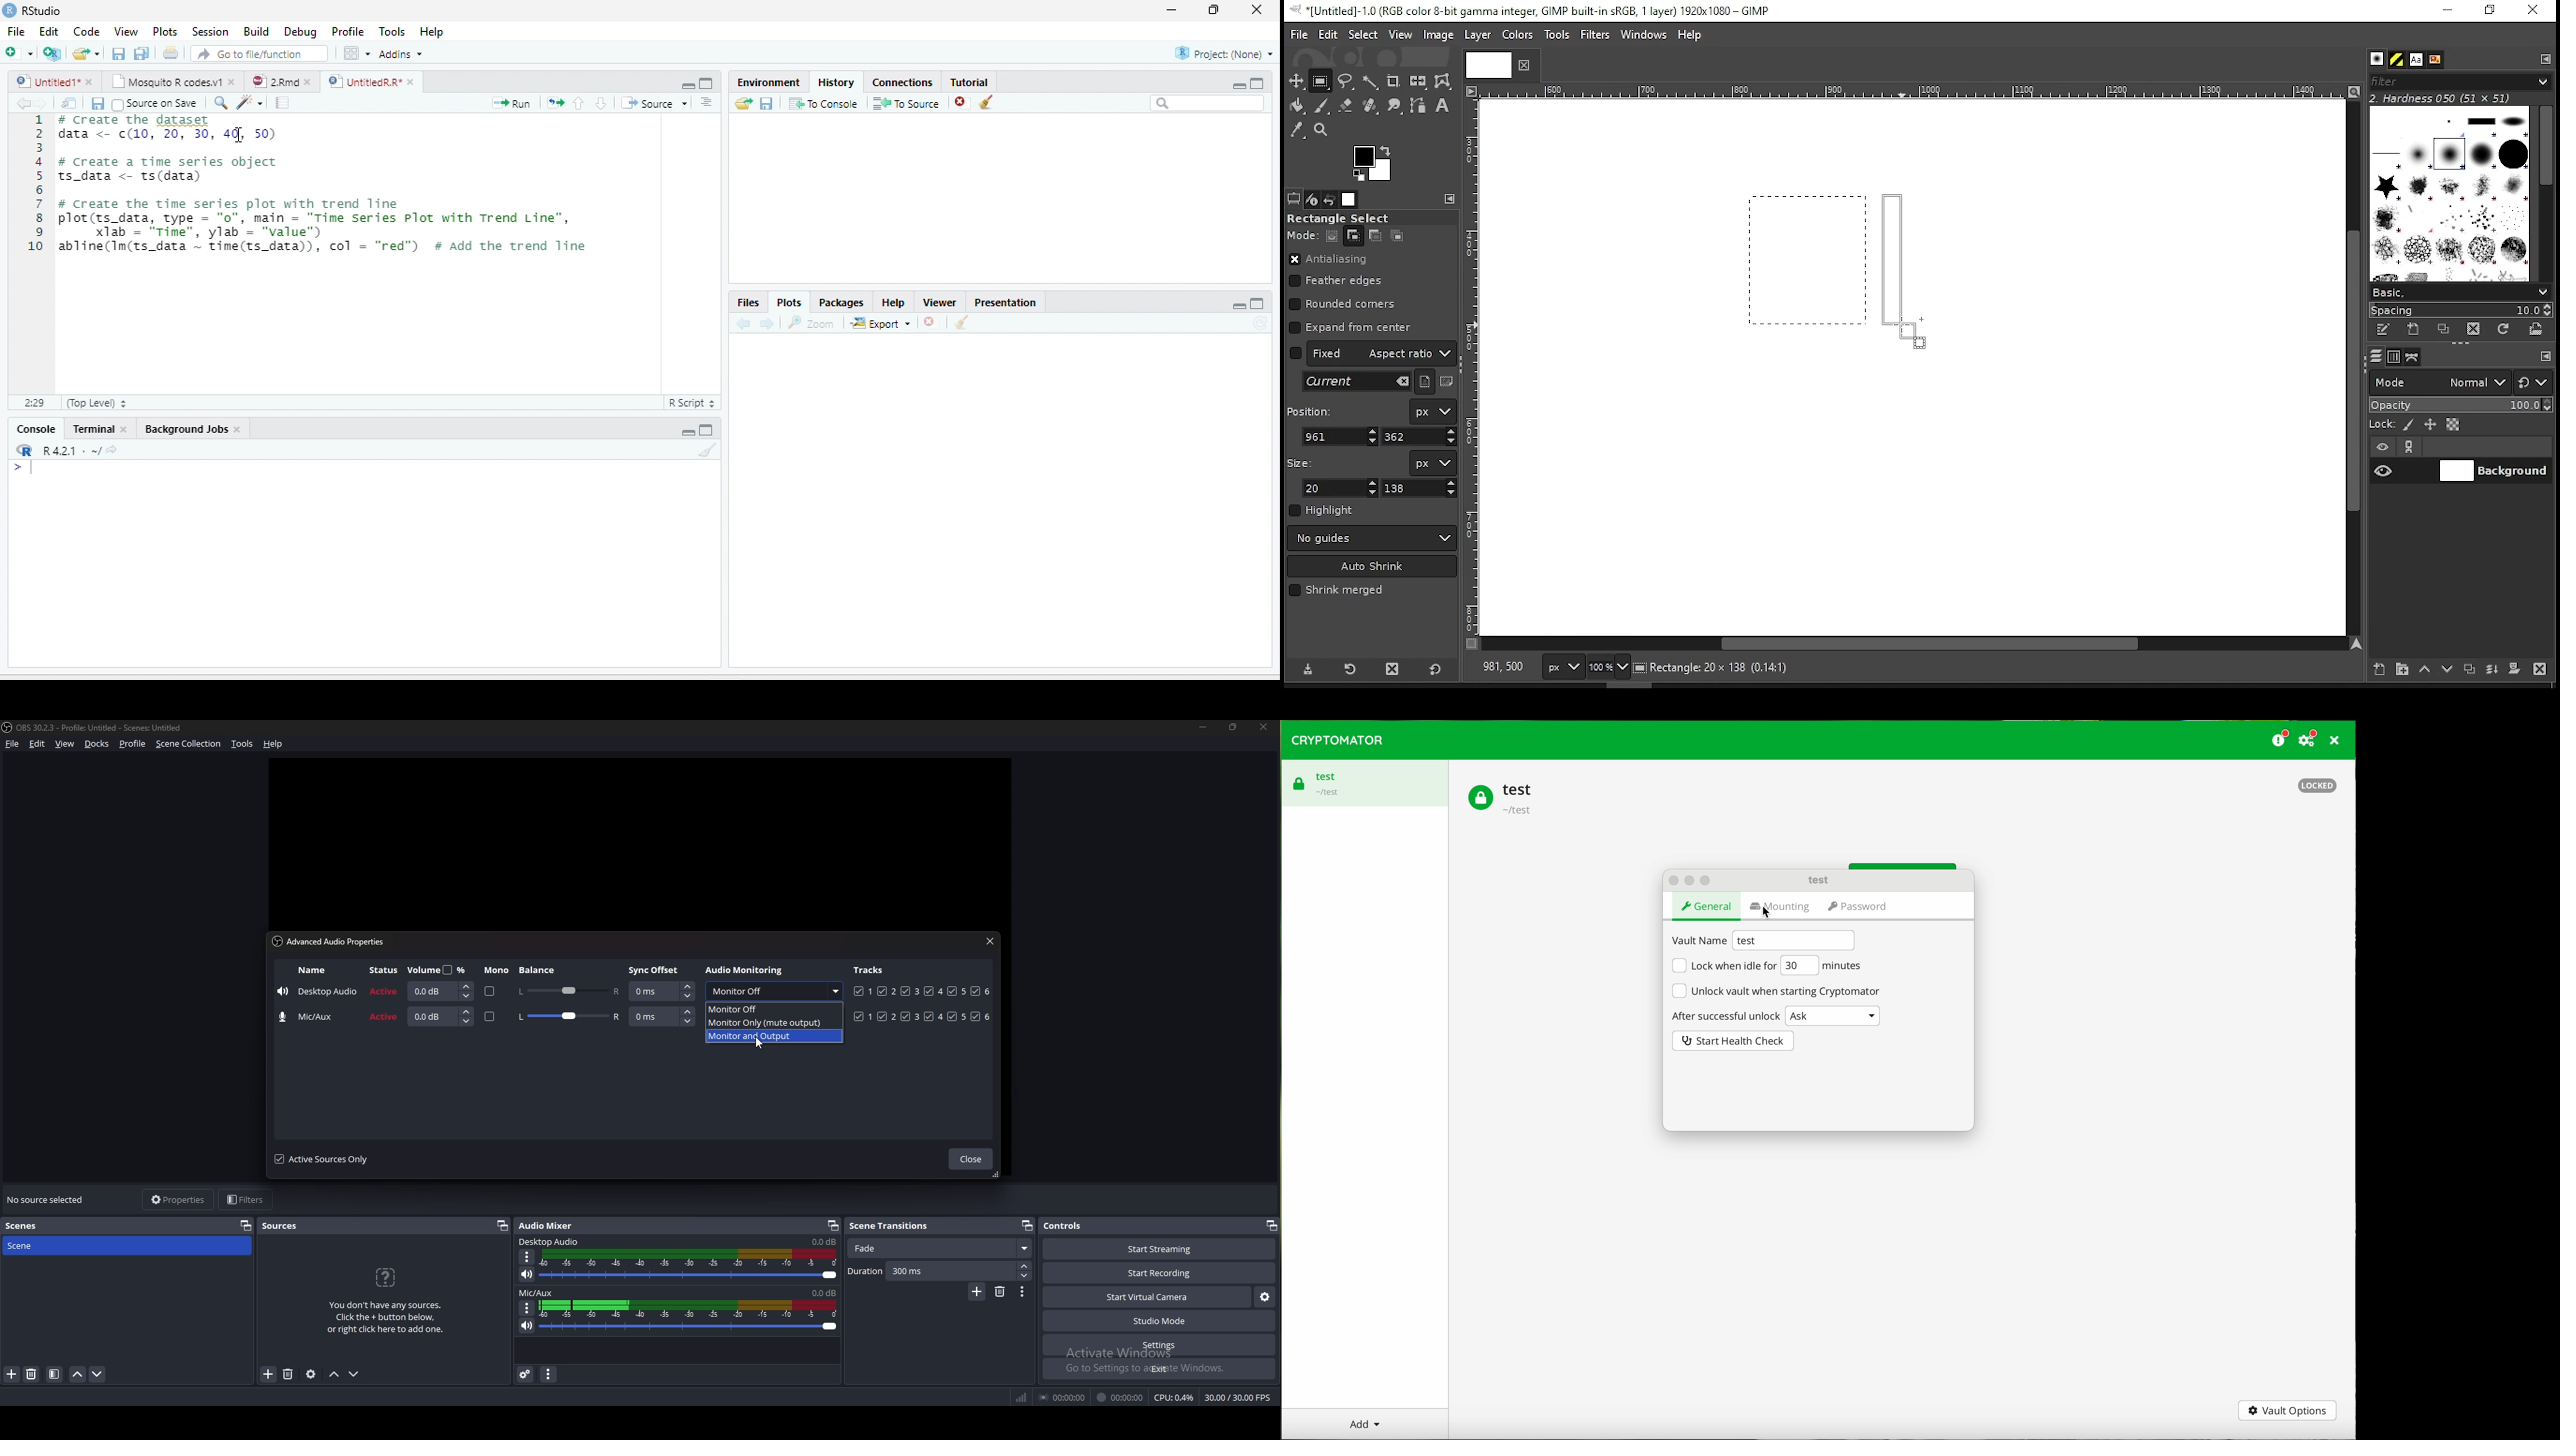  I want to click on advanced audio properties, so click(333, 941).